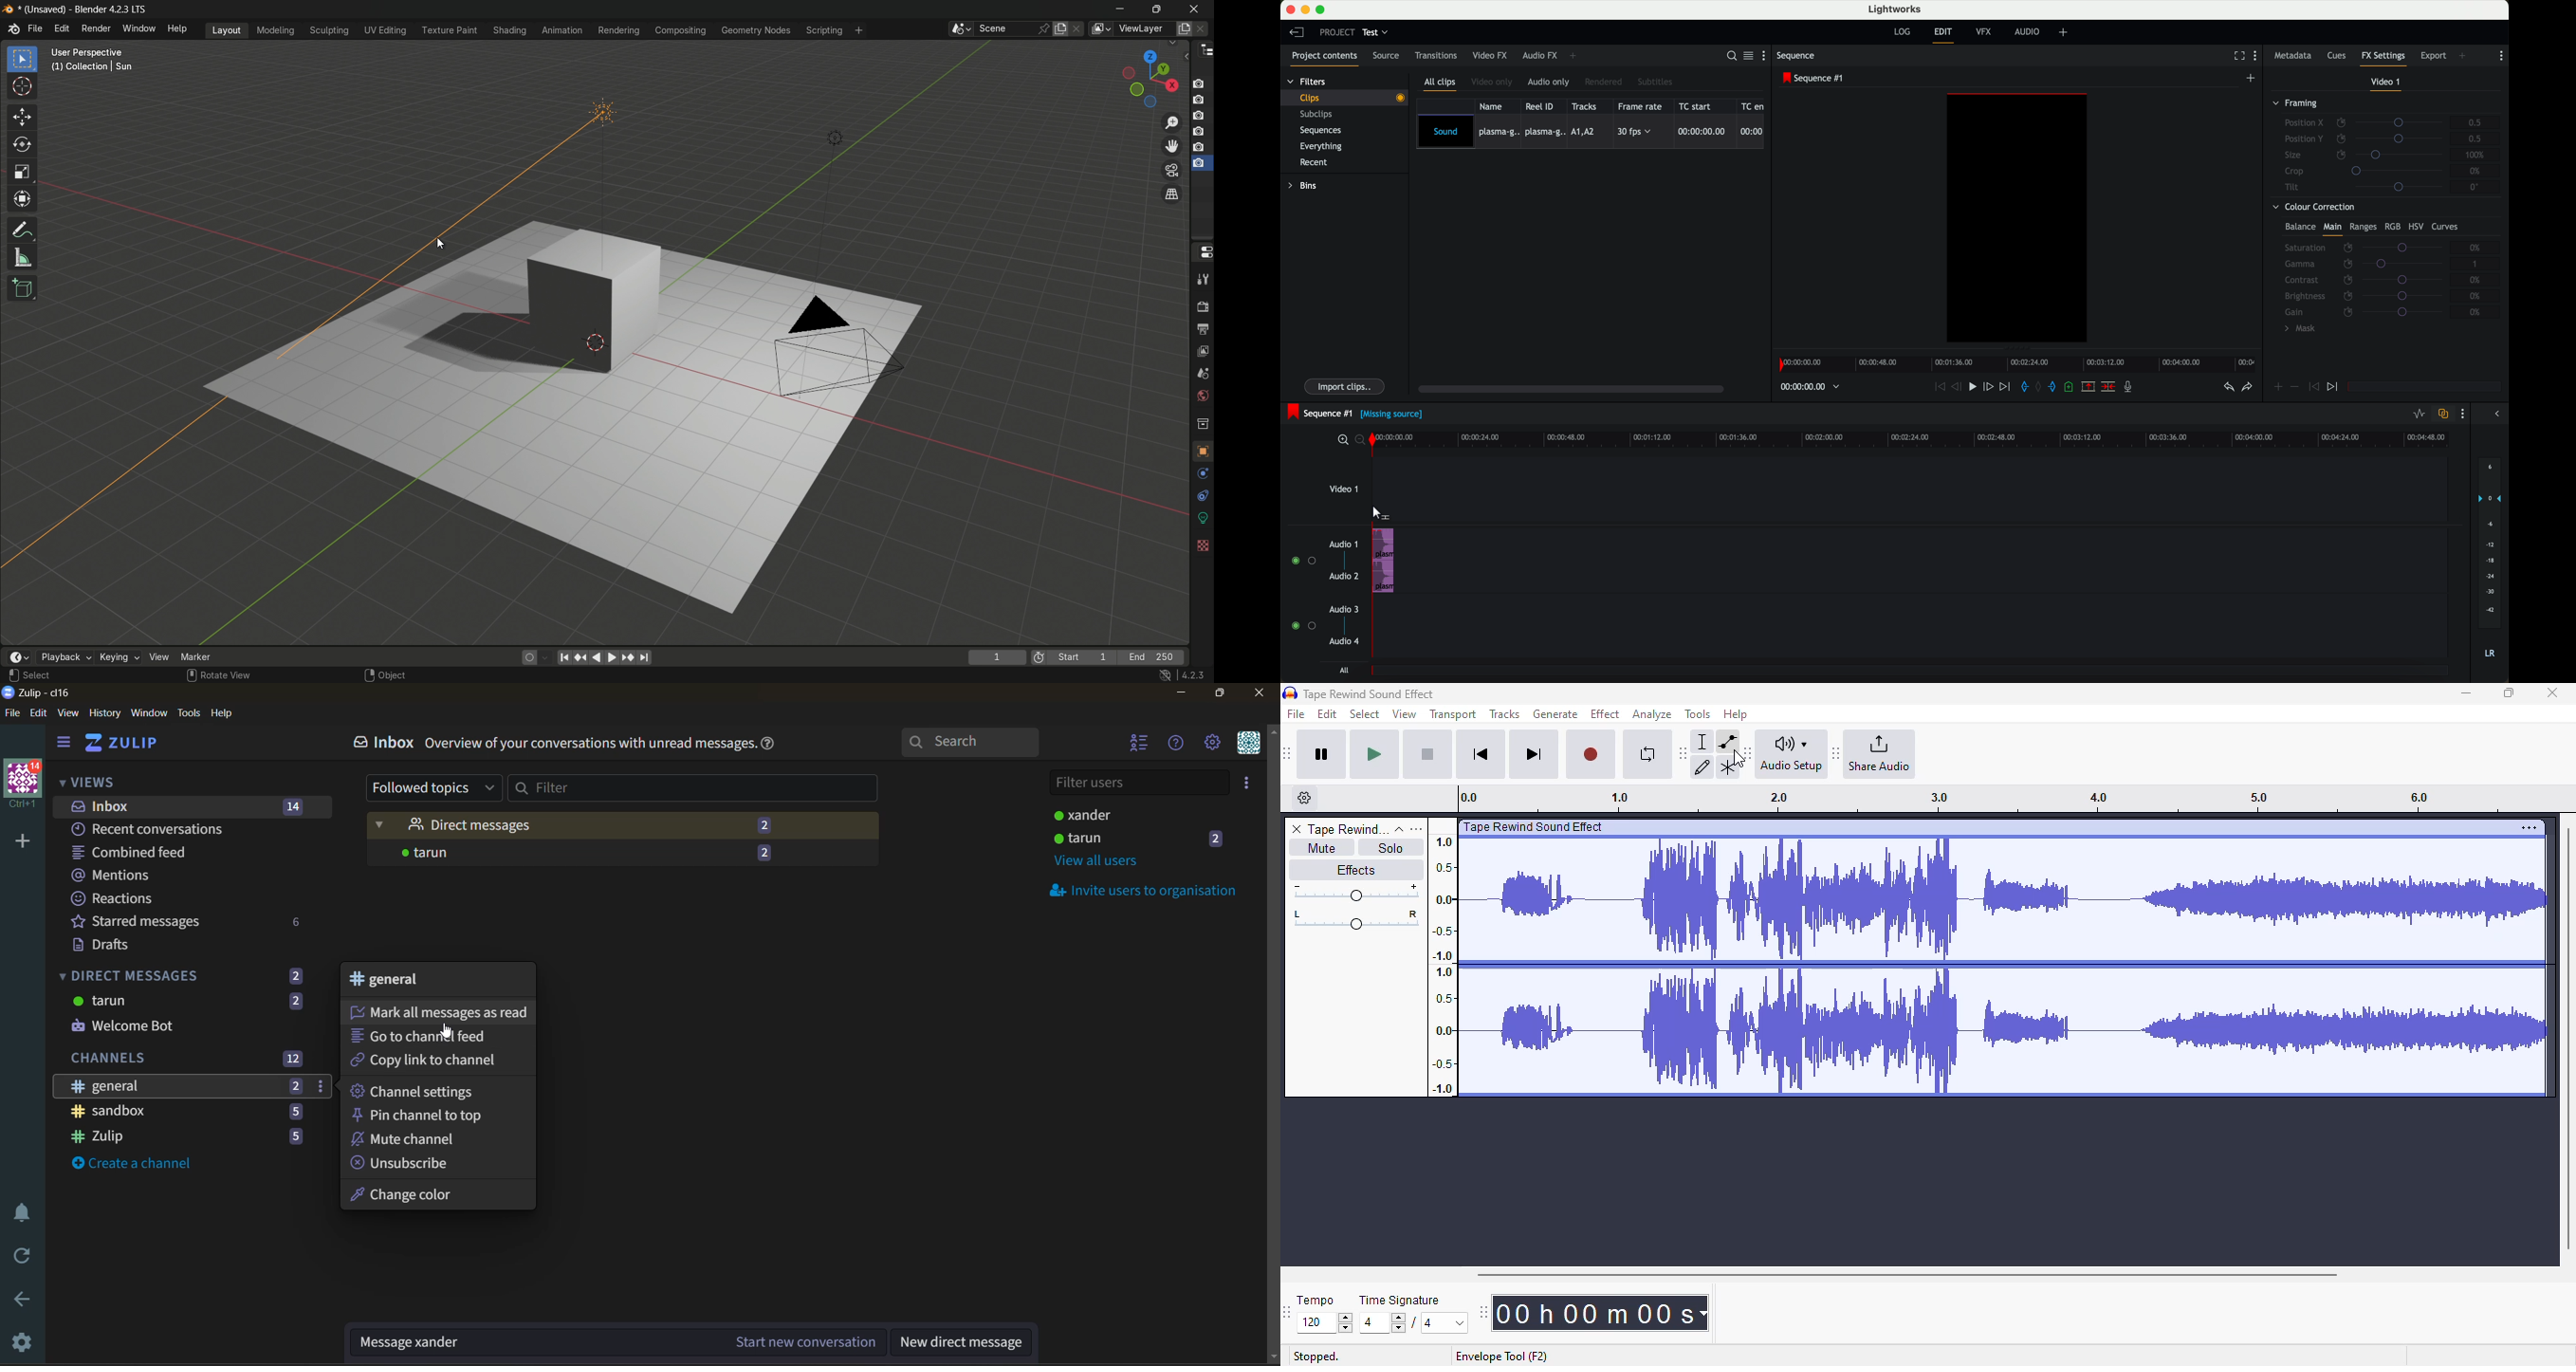  What do you see at coordinates (1328, 714) in the screenshot?
I see `edit` at bounding box center [1328, 714].